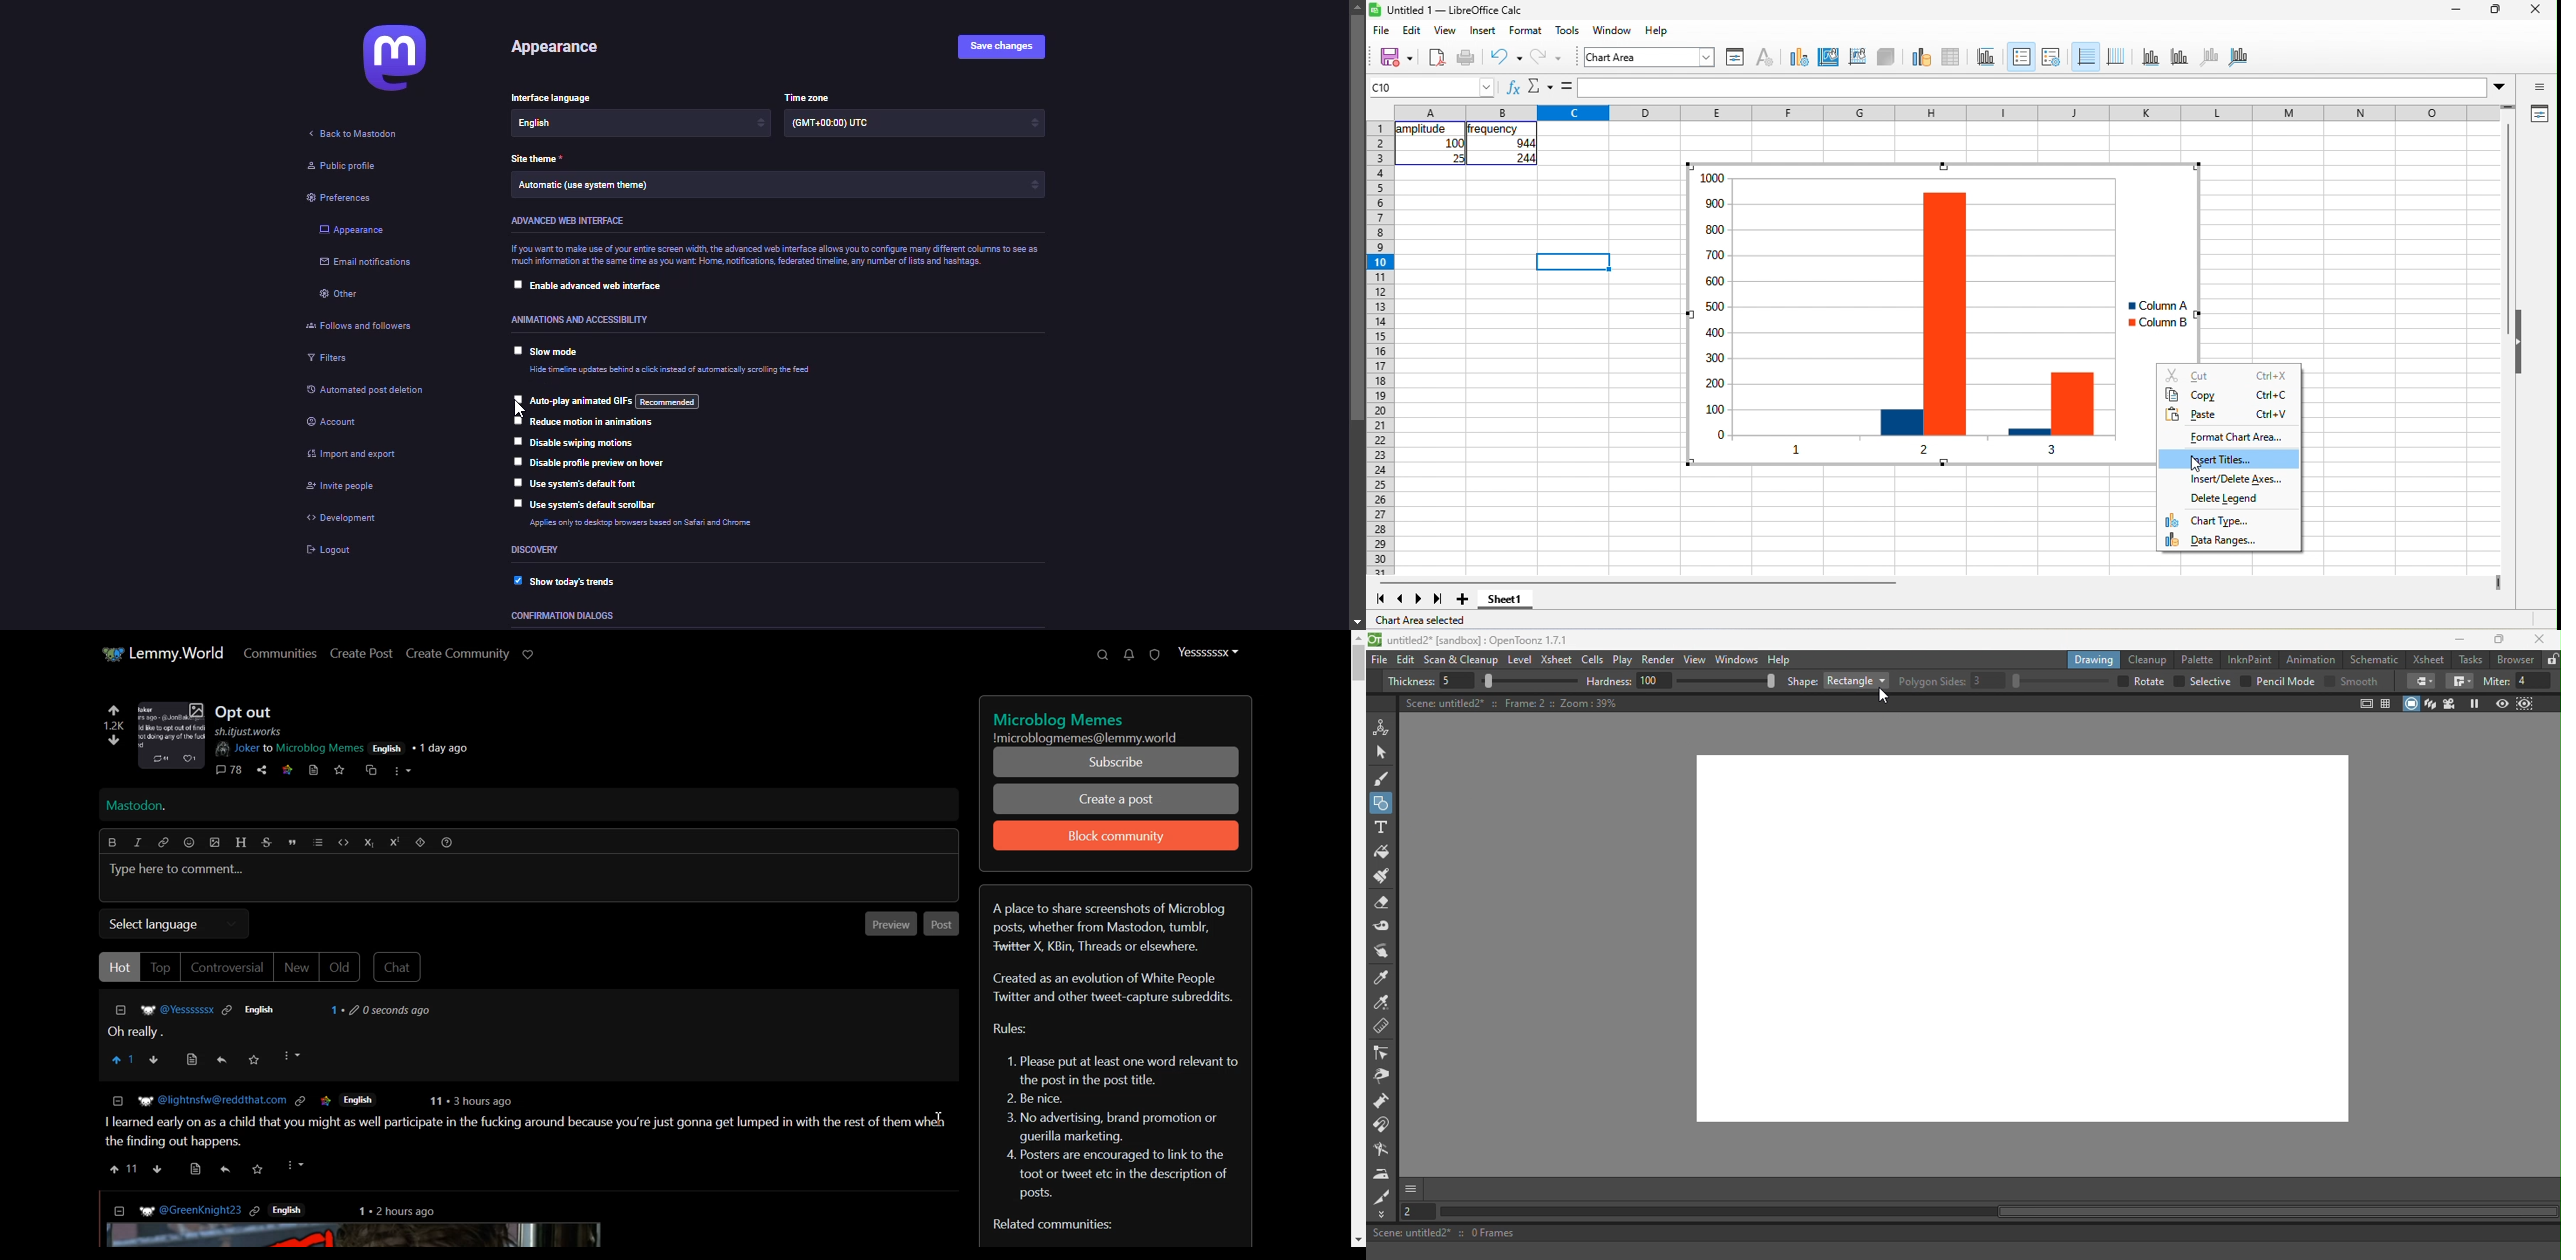 This screenshot has height=1260, width=2576. Describe the element at coordinates (262, 769) in the screenshot. I see `share` at that location.